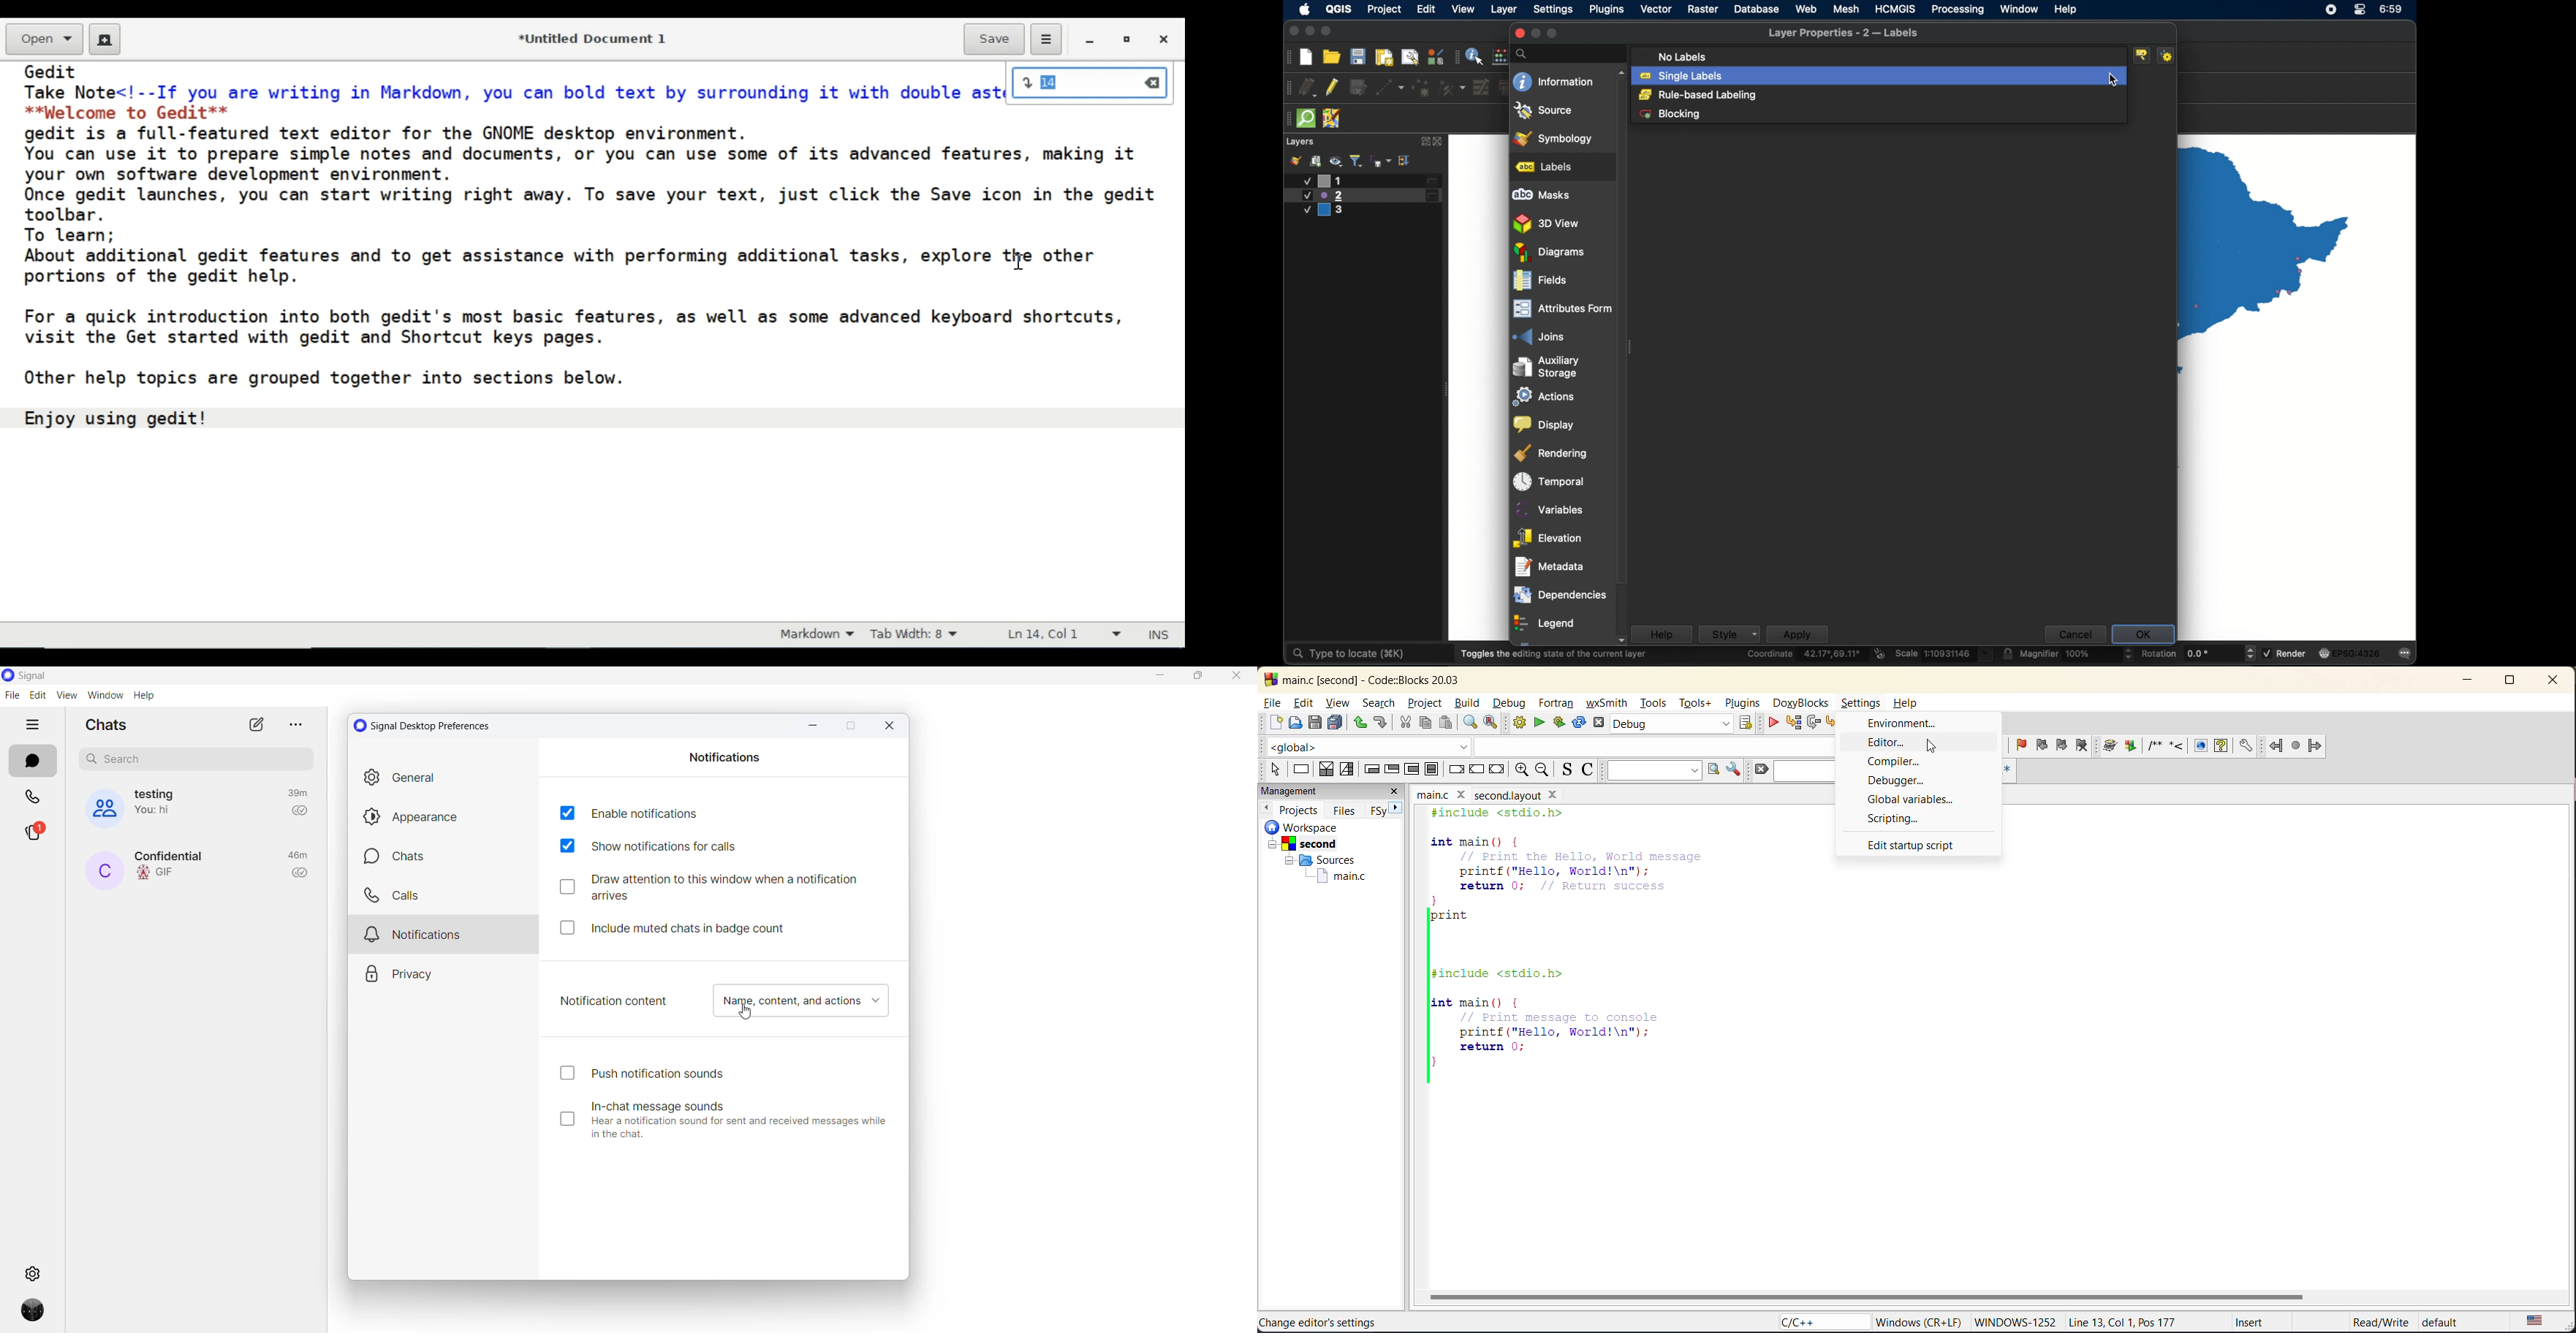  Describe the element at coordinates (445, 857) in the screenshot. I see `chats` at that location.